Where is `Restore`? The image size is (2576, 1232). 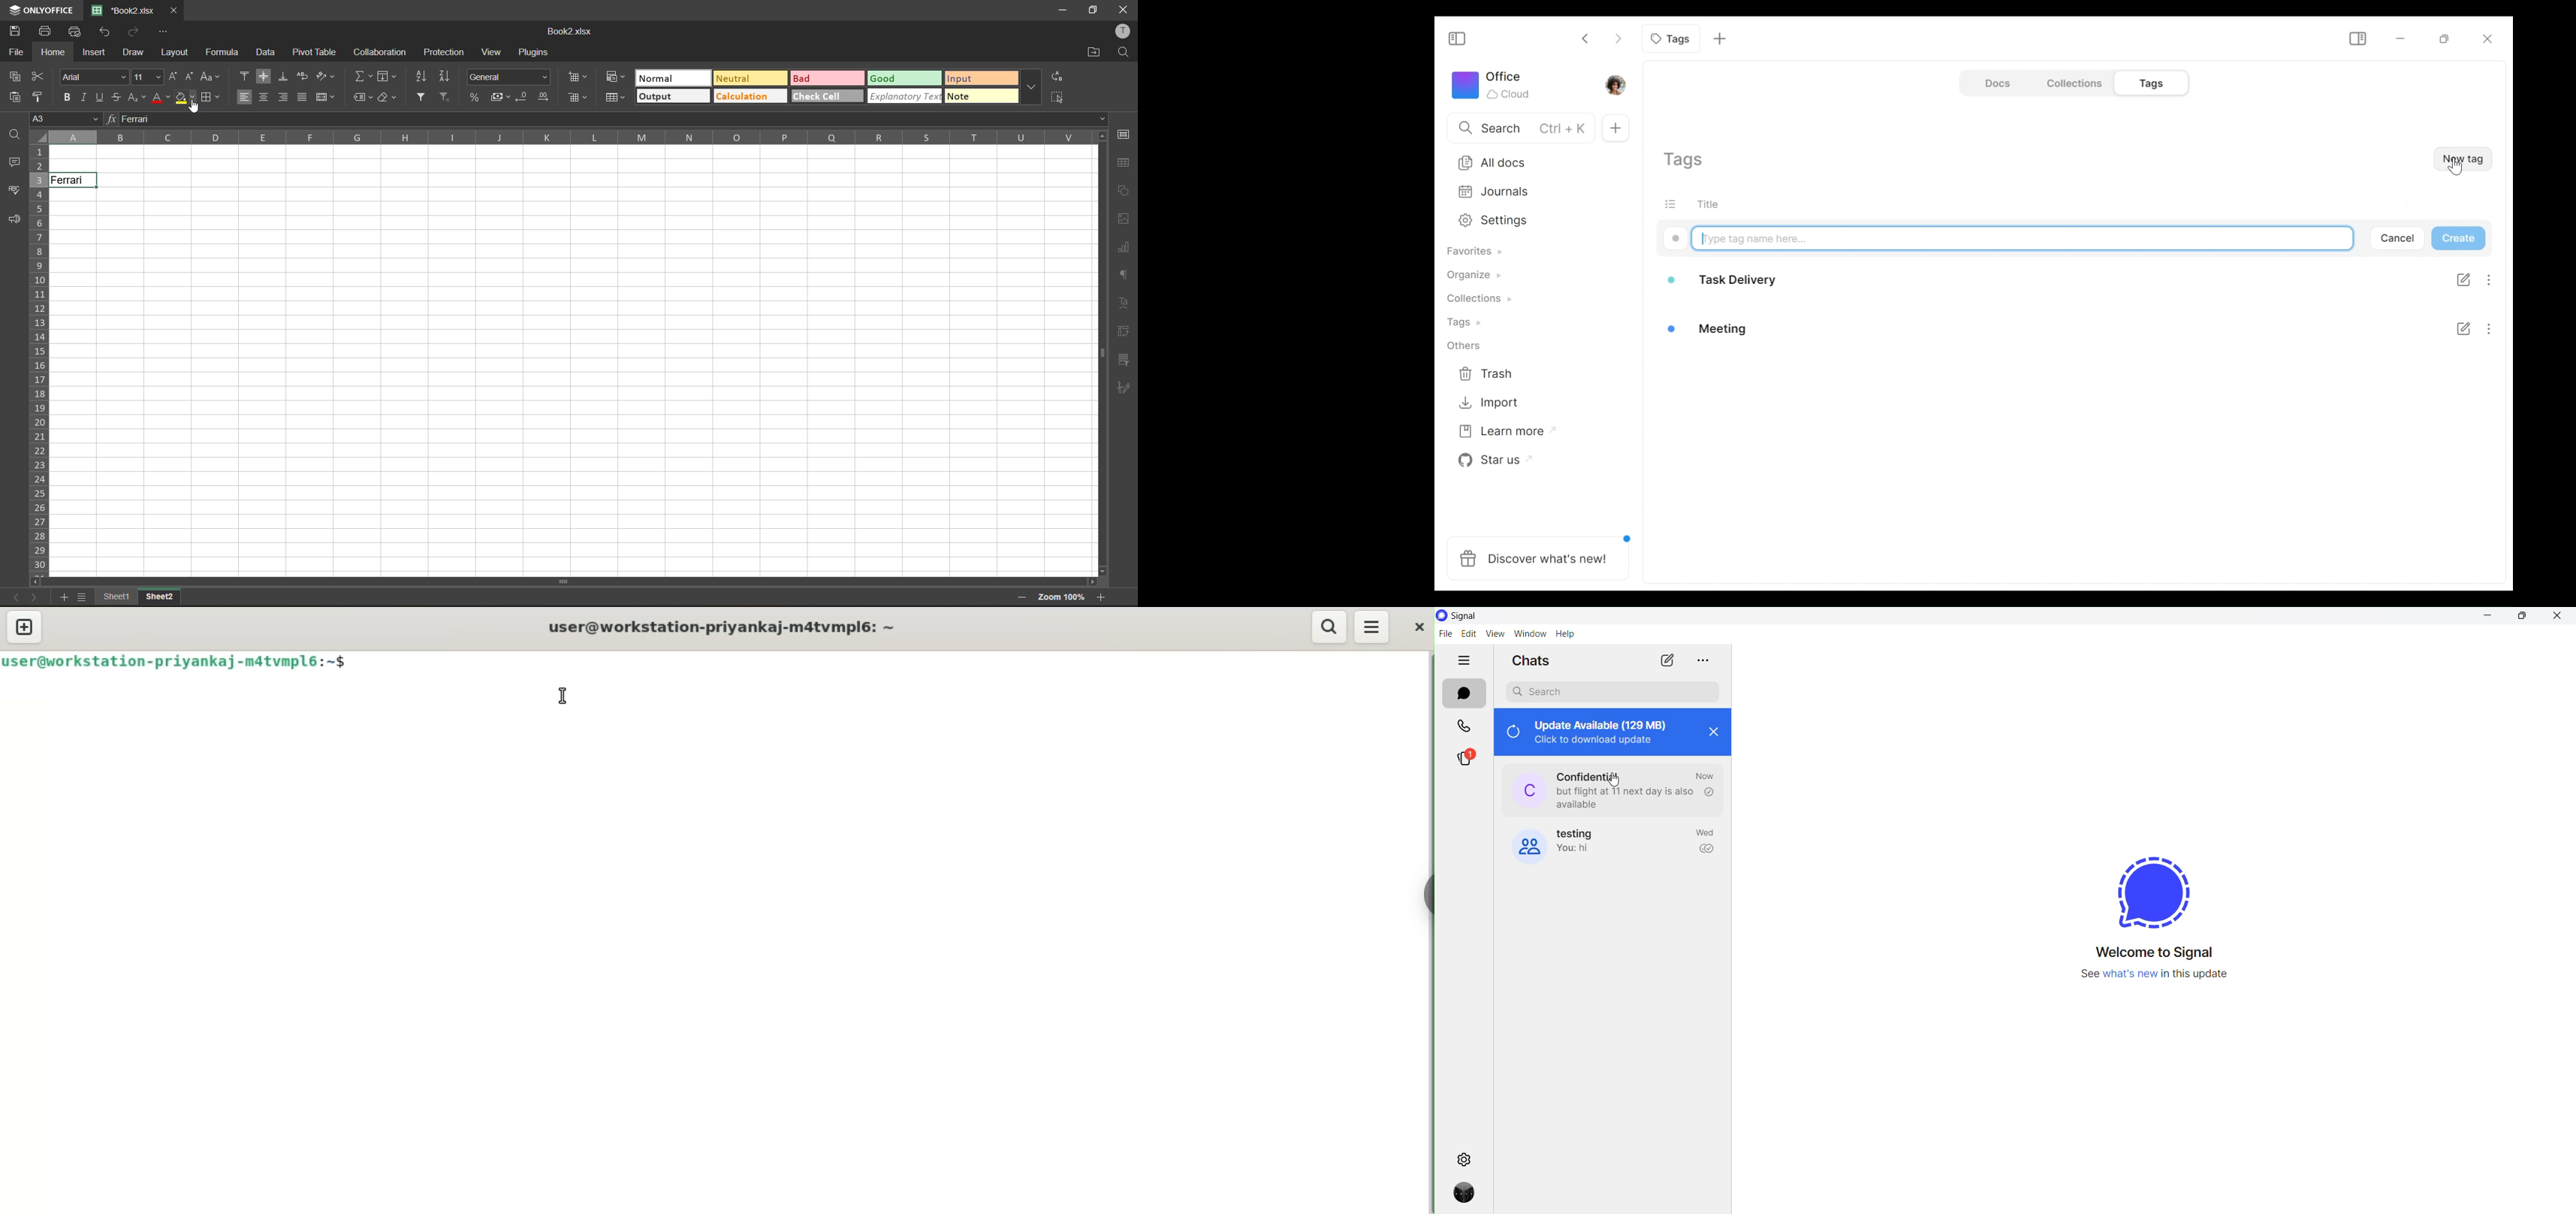
Restore is located at coordinates (2444, 39).